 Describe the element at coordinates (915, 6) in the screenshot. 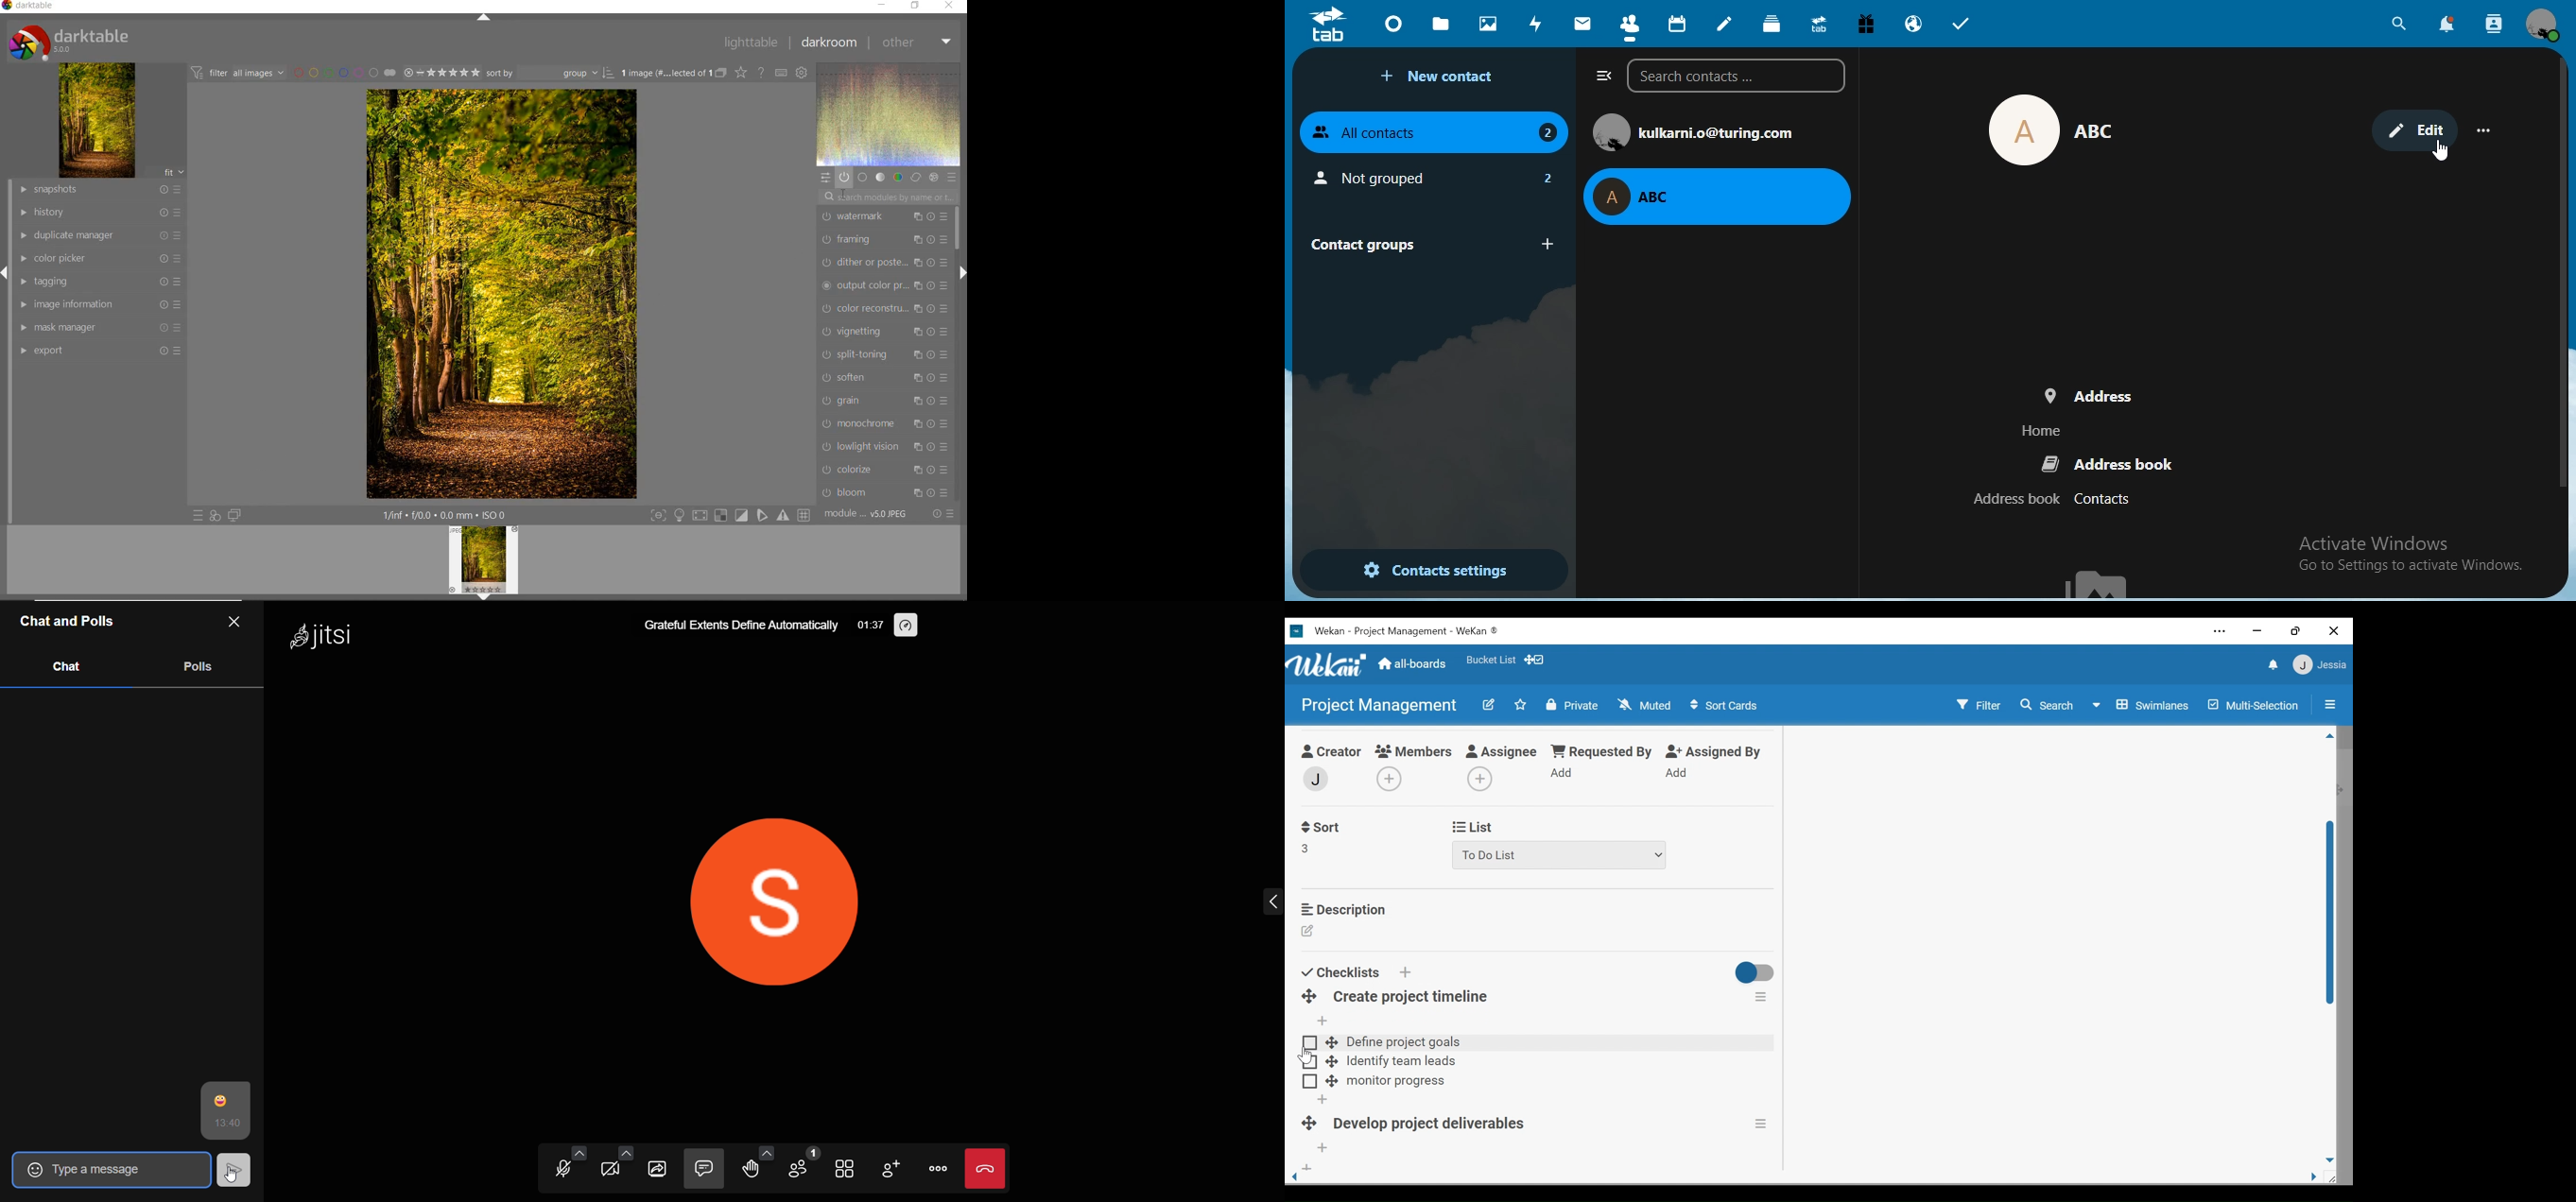

I see `restore` at that location.